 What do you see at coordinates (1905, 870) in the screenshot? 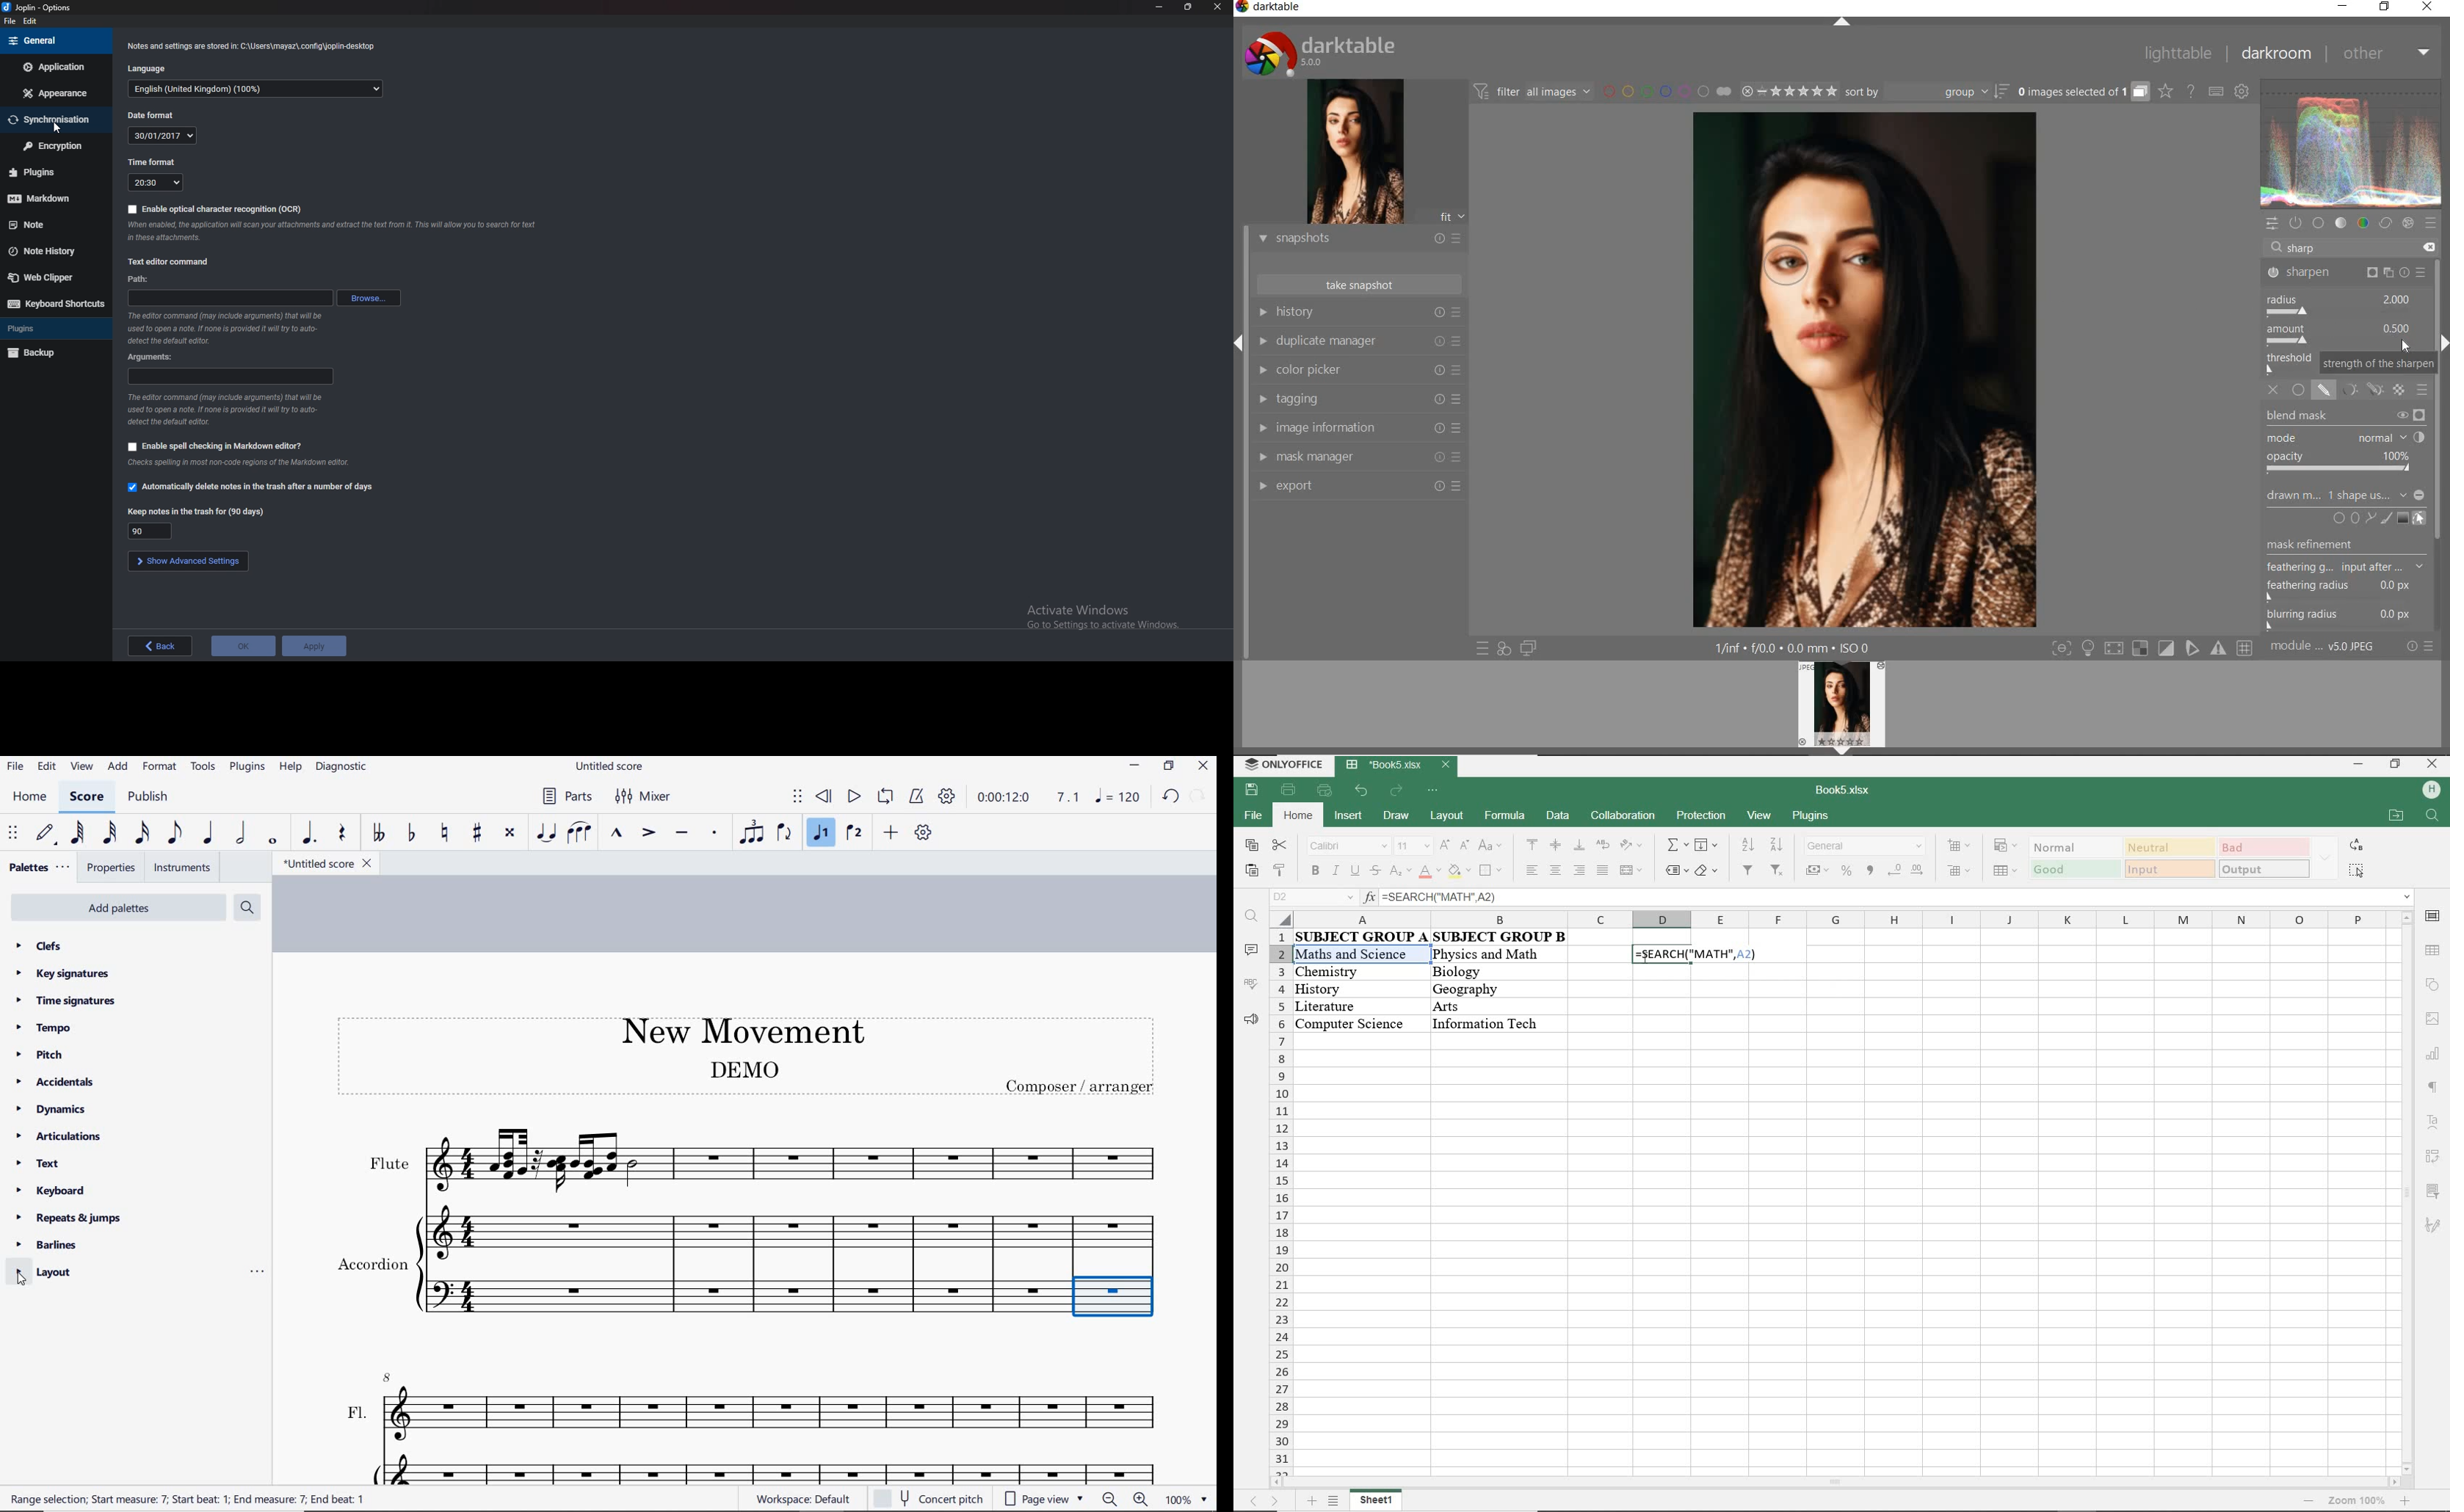
I see `change decimal` at bounding box center [1905, 870].